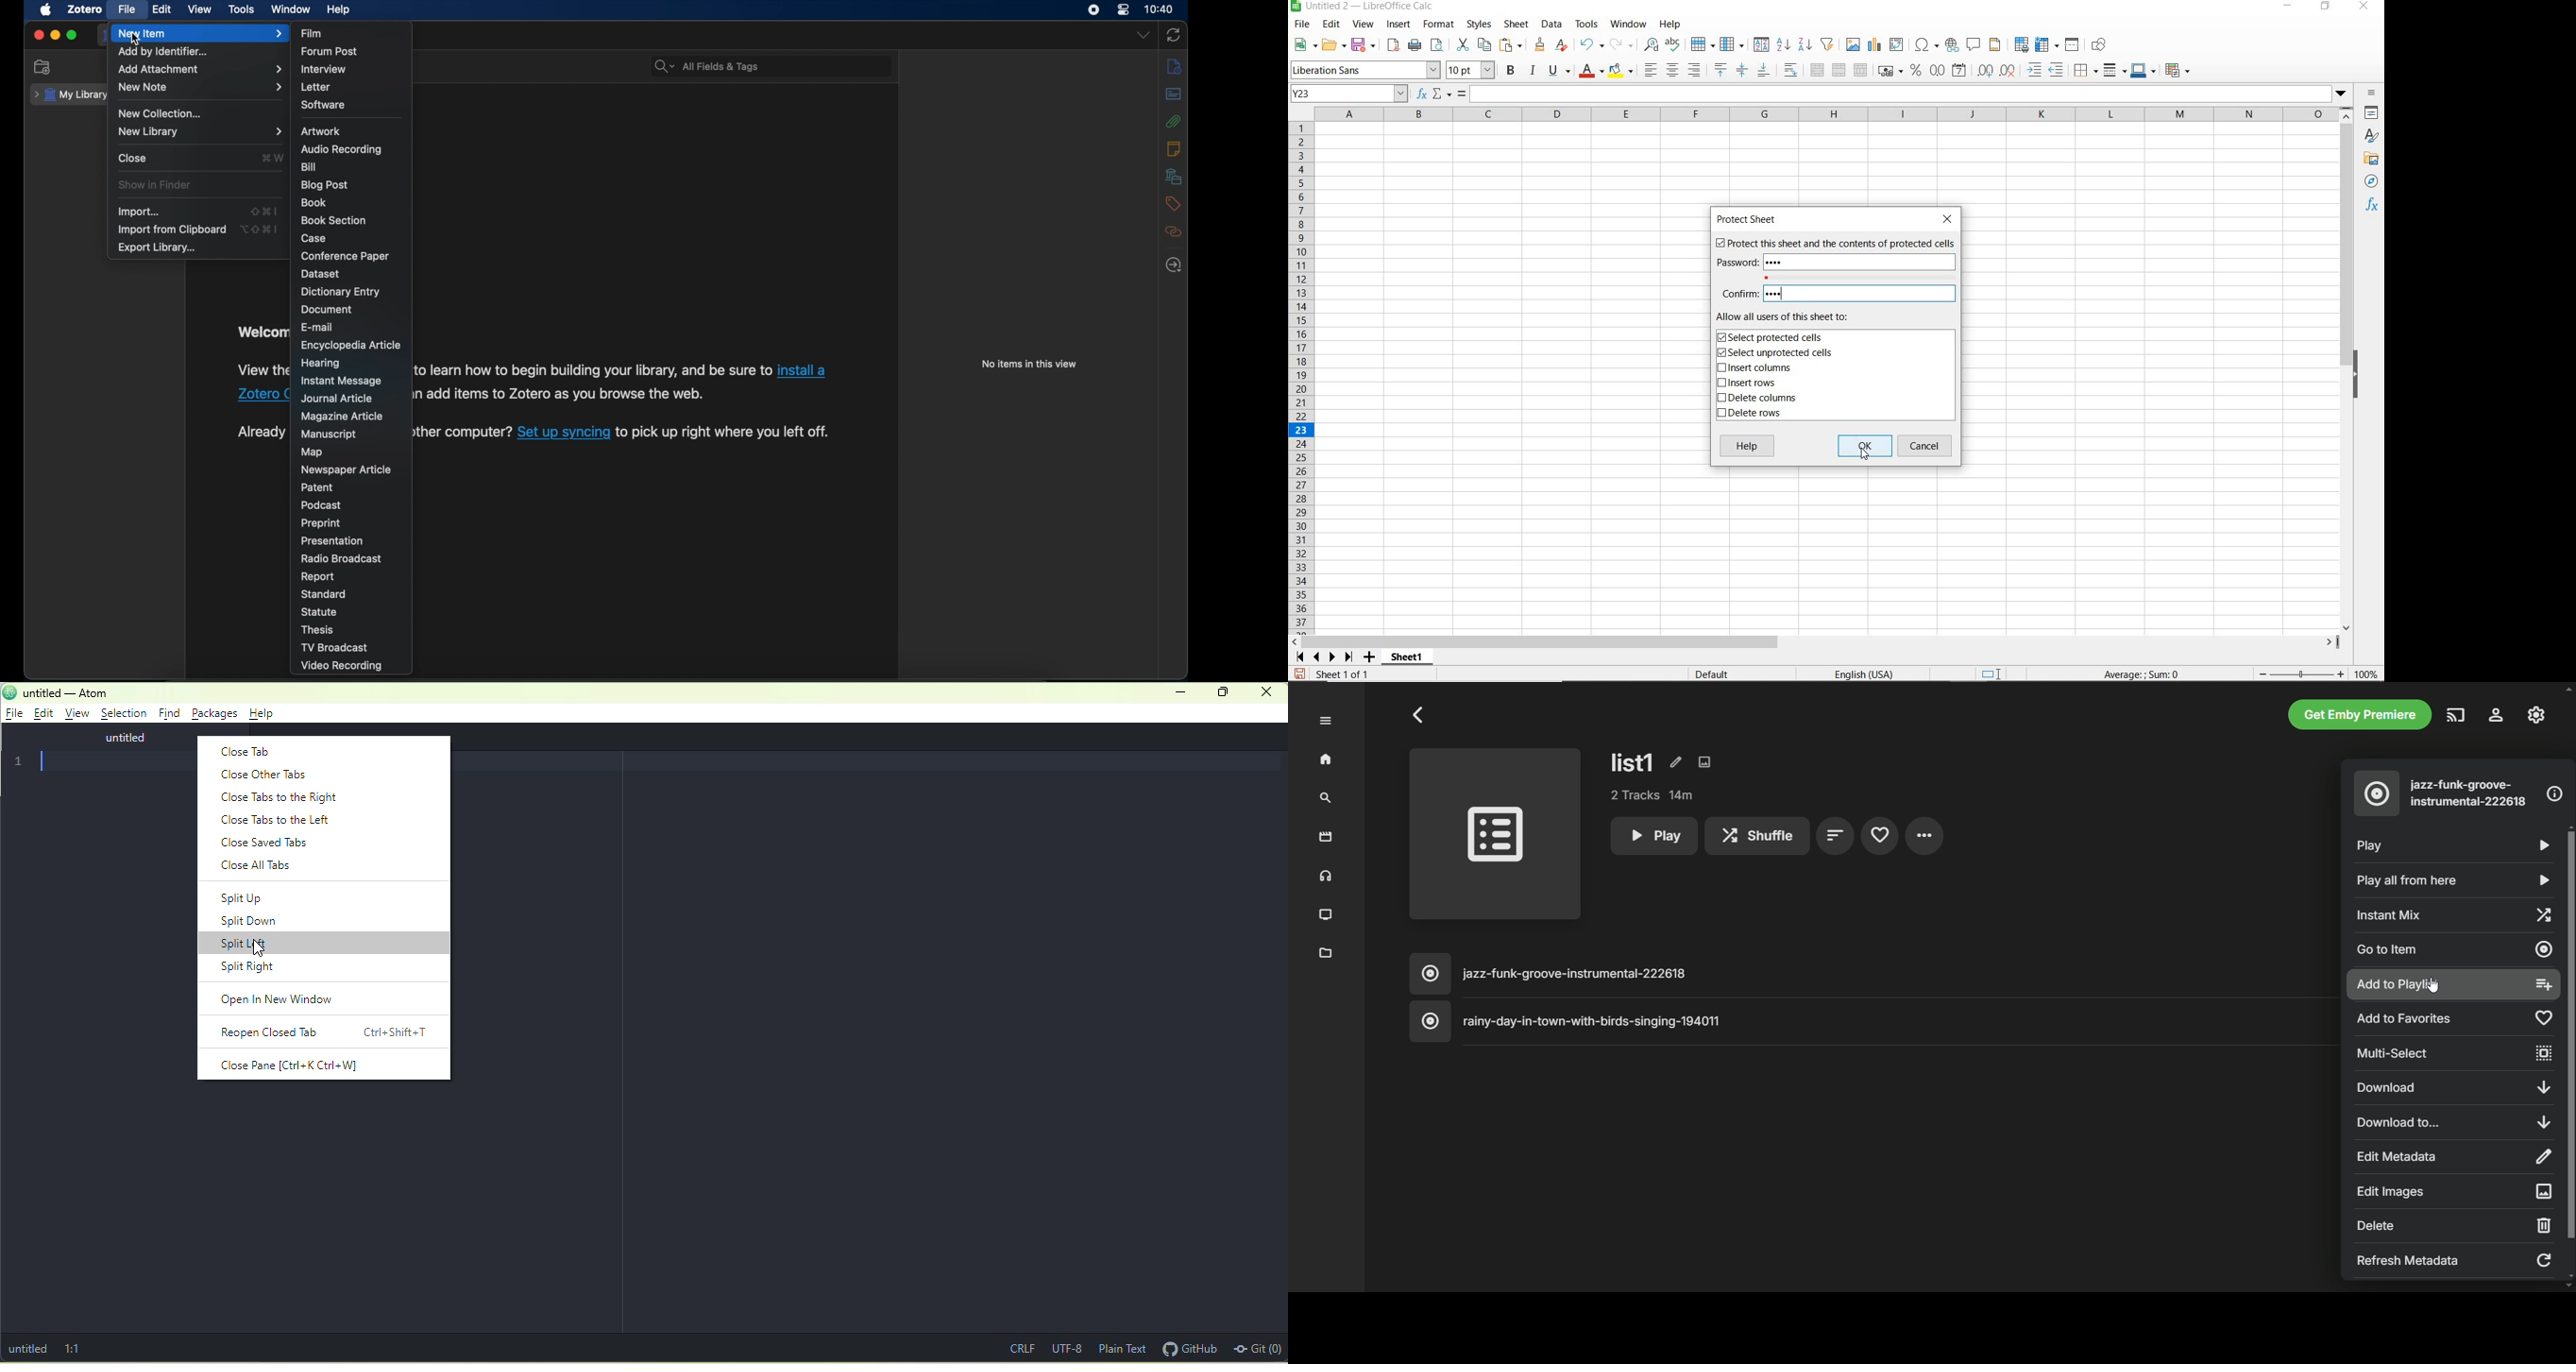  Describe the element at coordinates (329, 309) in the screenshot. I see `document` at that location.